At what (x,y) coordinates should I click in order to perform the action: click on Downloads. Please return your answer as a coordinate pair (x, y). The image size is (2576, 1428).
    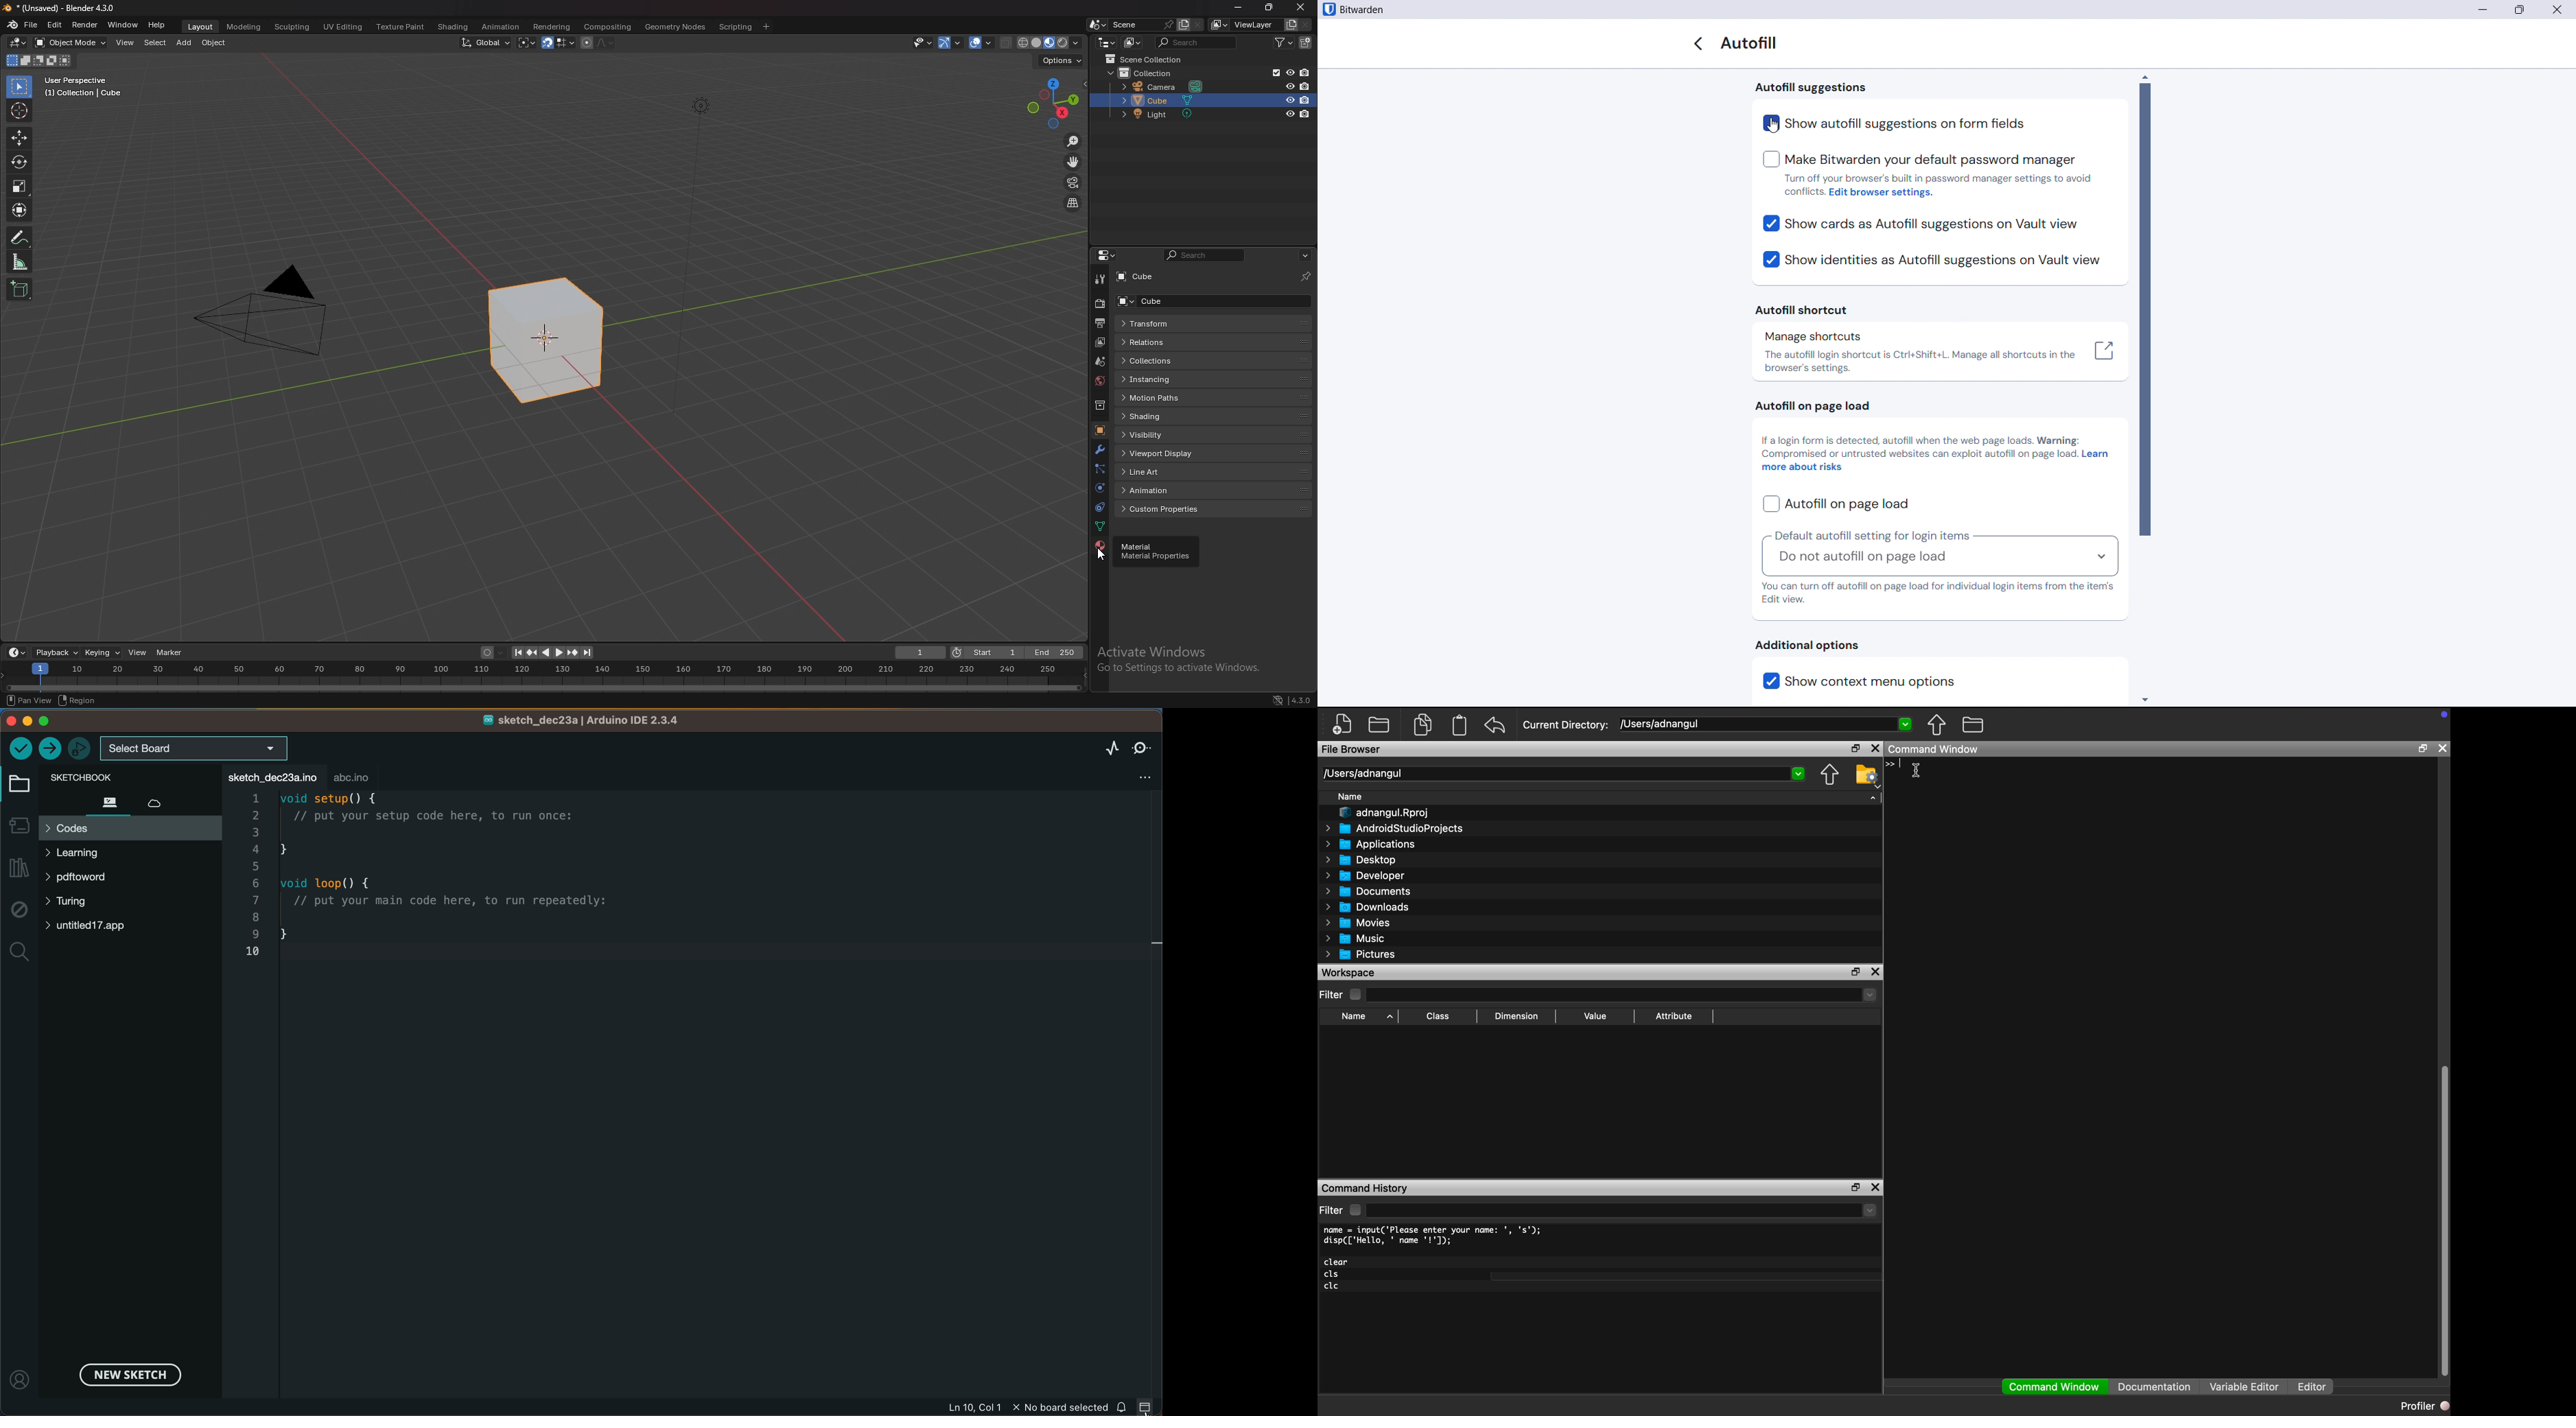
    Looking at the image, I should click on (1369, 907).